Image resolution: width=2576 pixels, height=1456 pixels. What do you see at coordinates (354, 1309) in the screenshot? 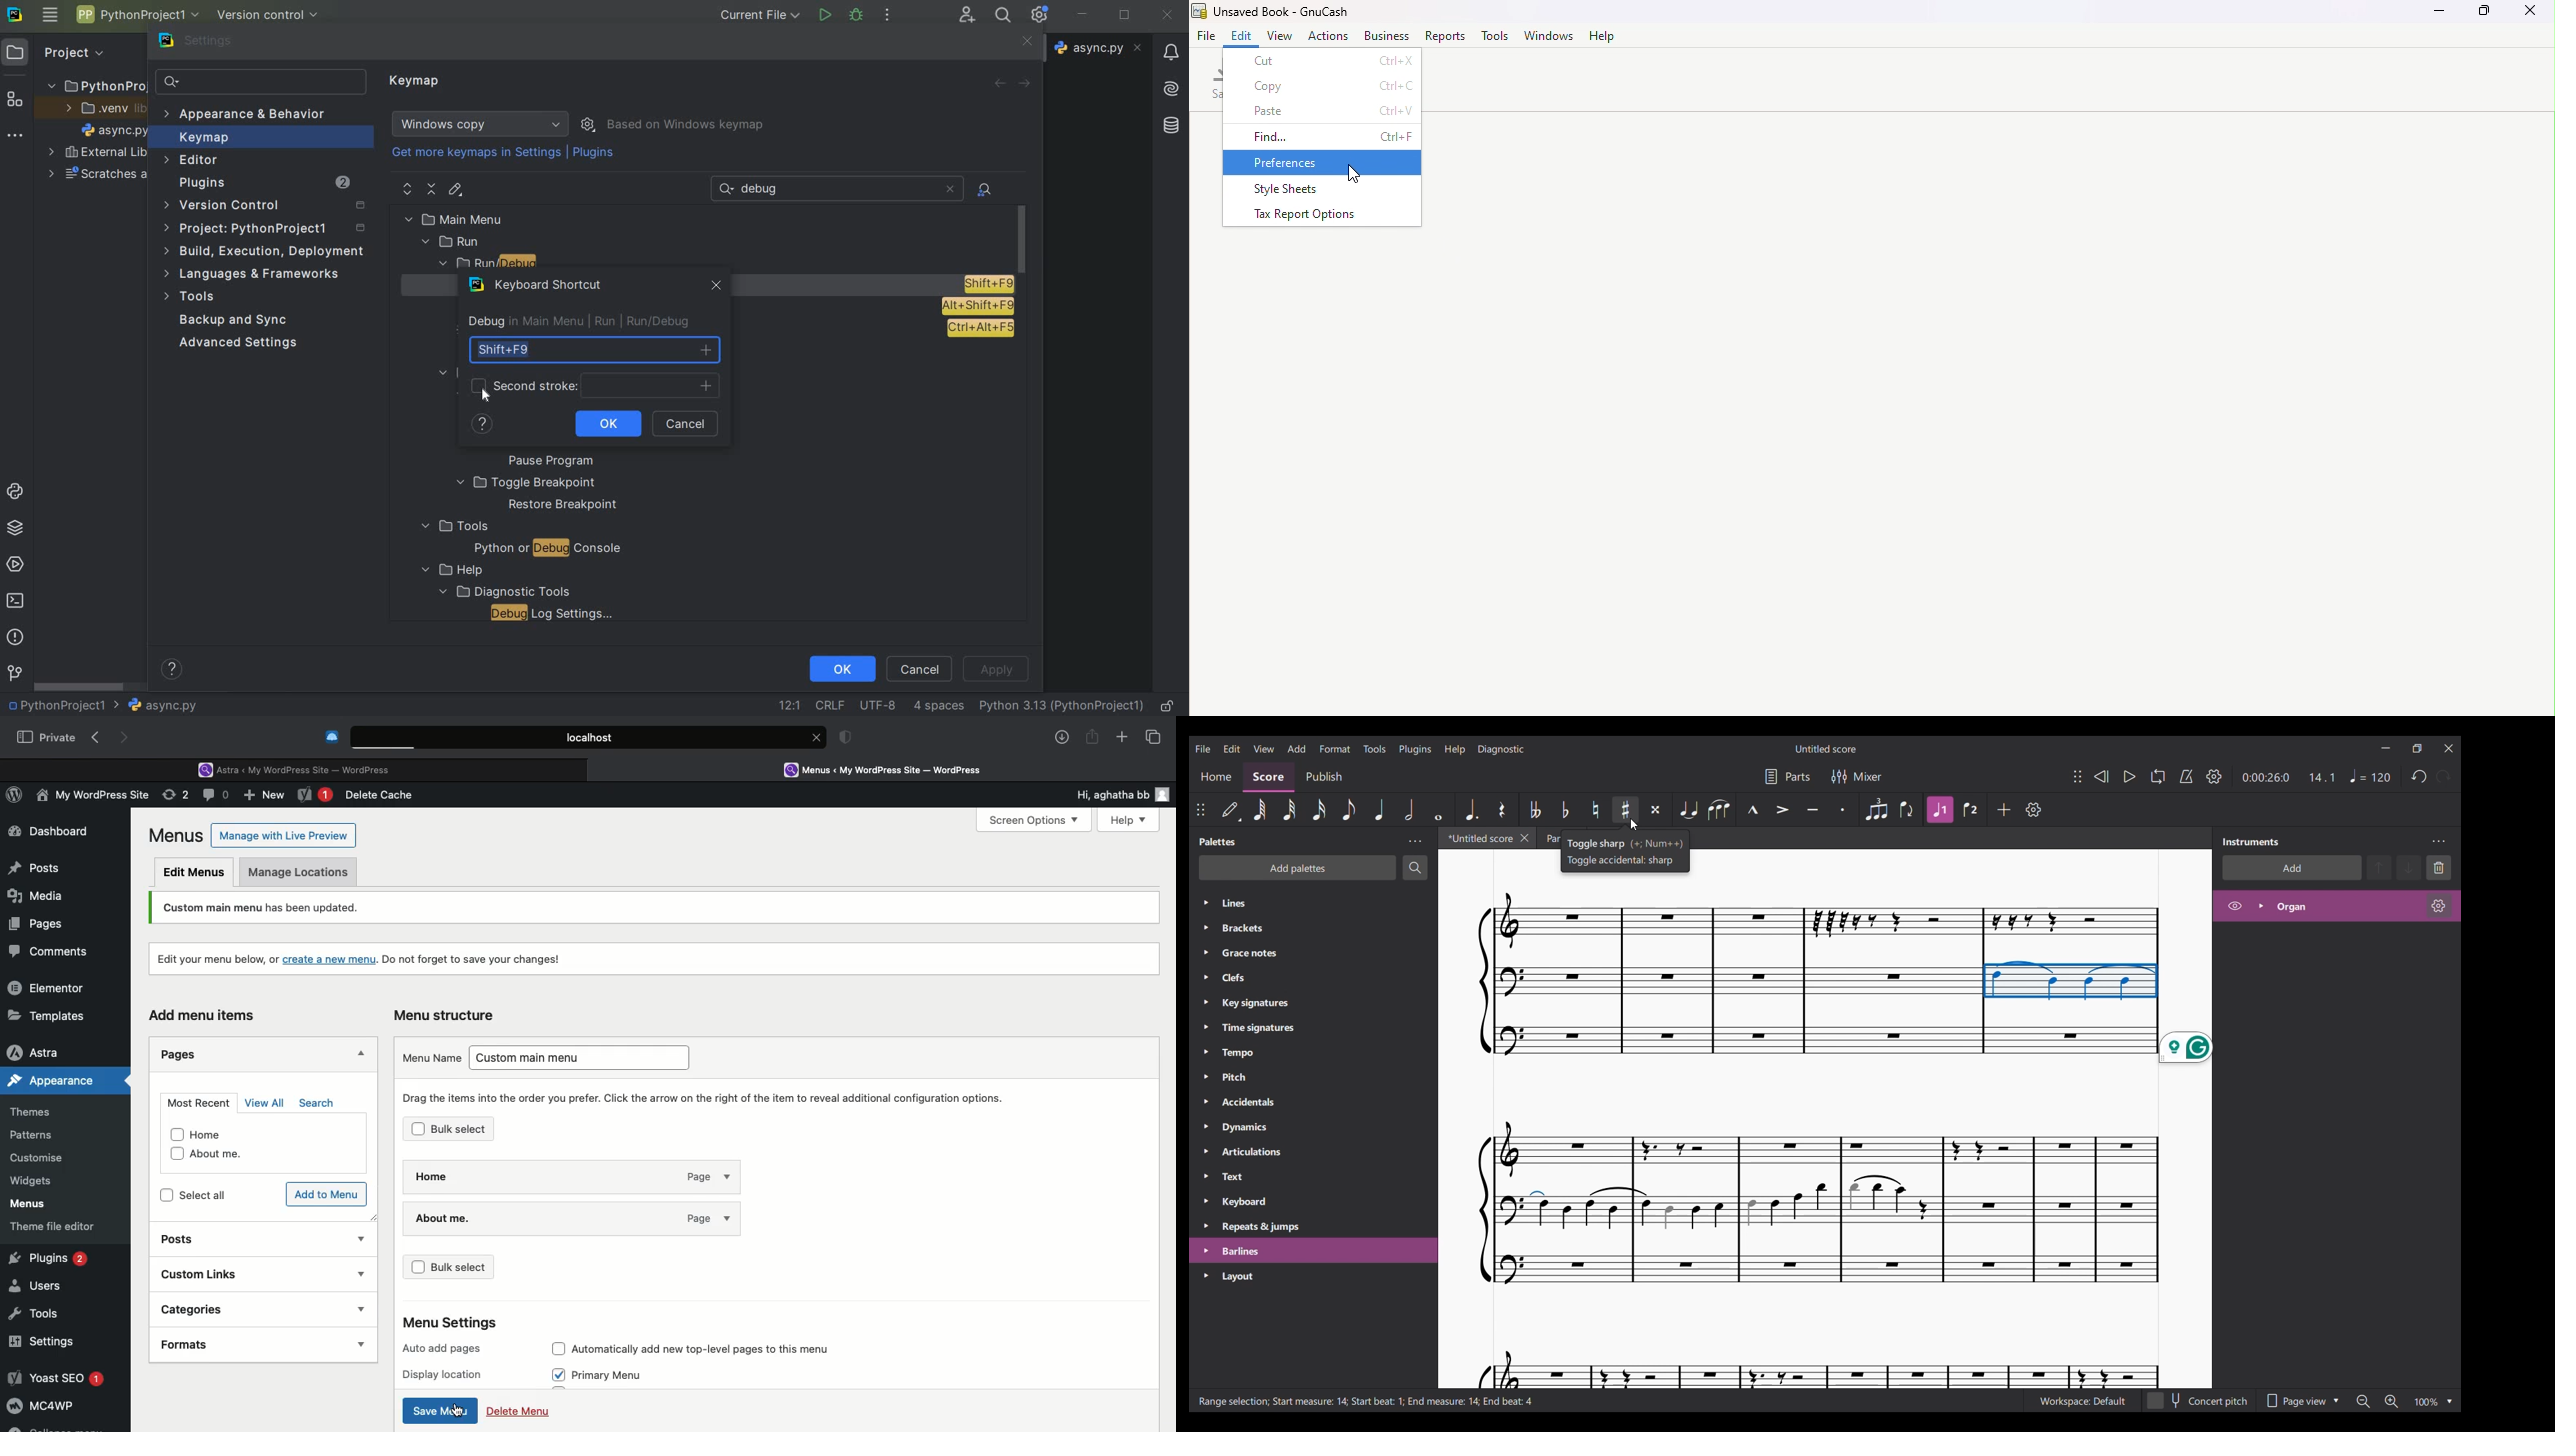
I see `show` at bounding box center [354, 1309].